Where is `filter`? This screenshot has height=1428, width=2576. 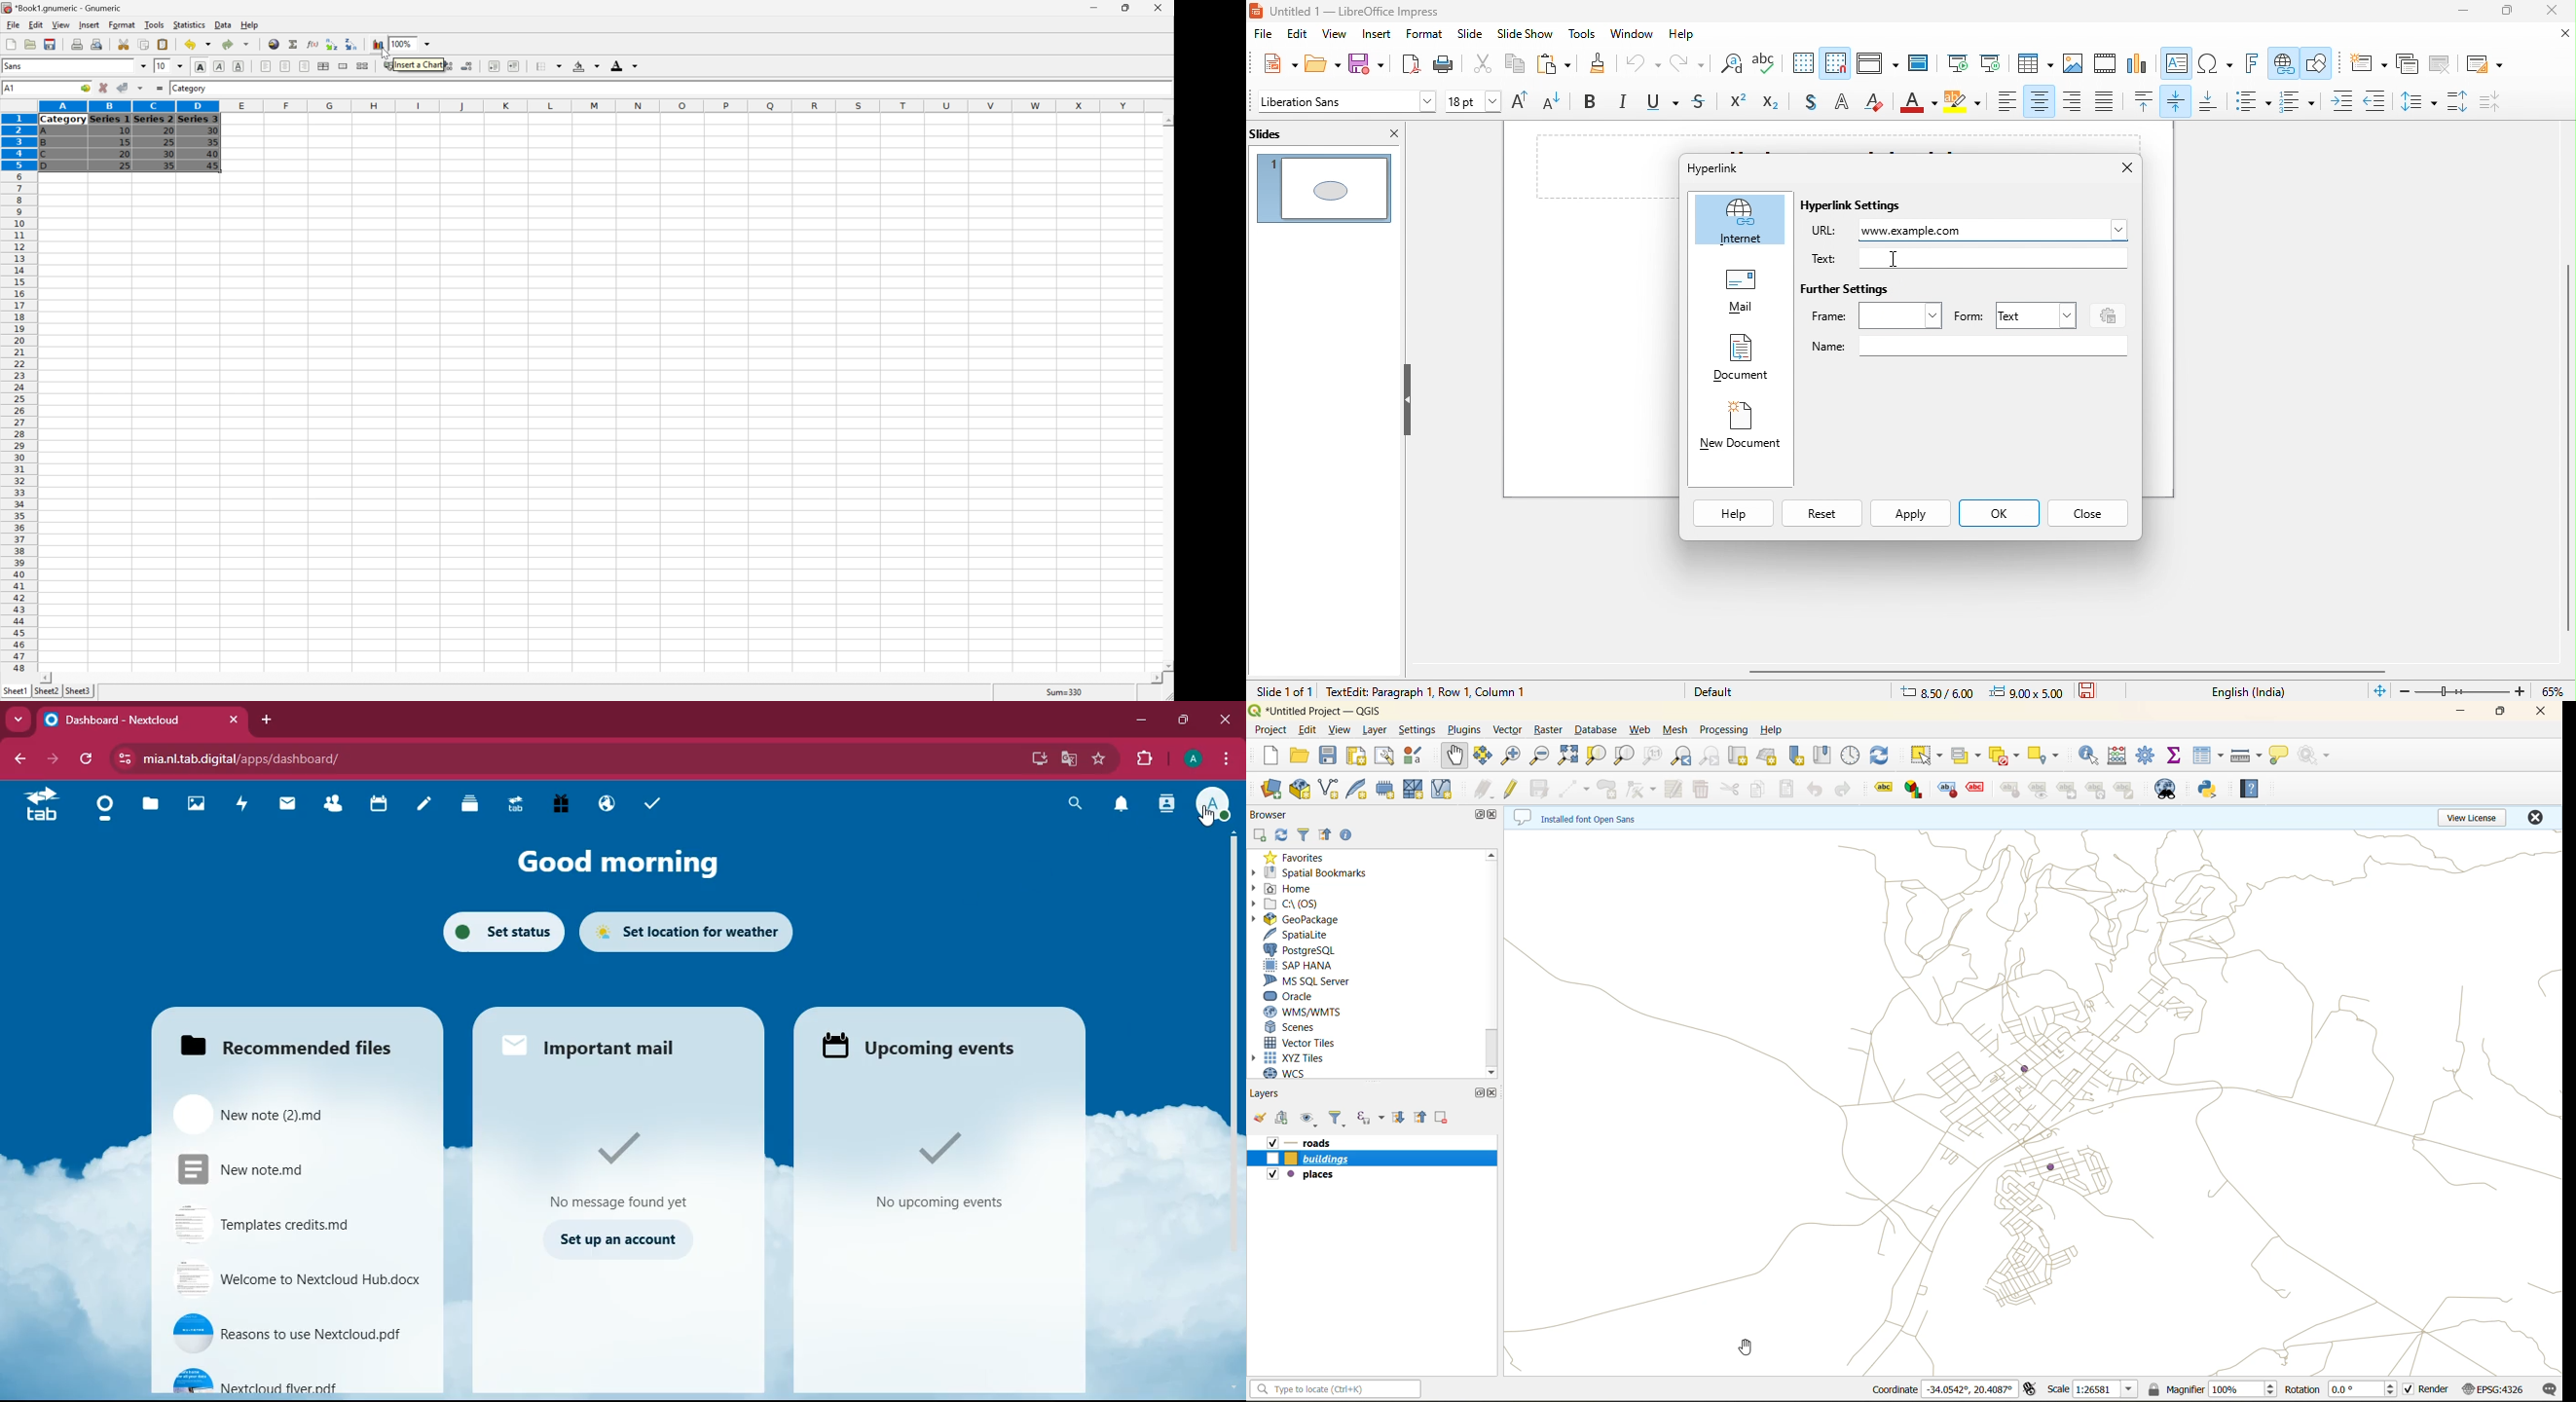 filter is located at coordinates (1304, 833).